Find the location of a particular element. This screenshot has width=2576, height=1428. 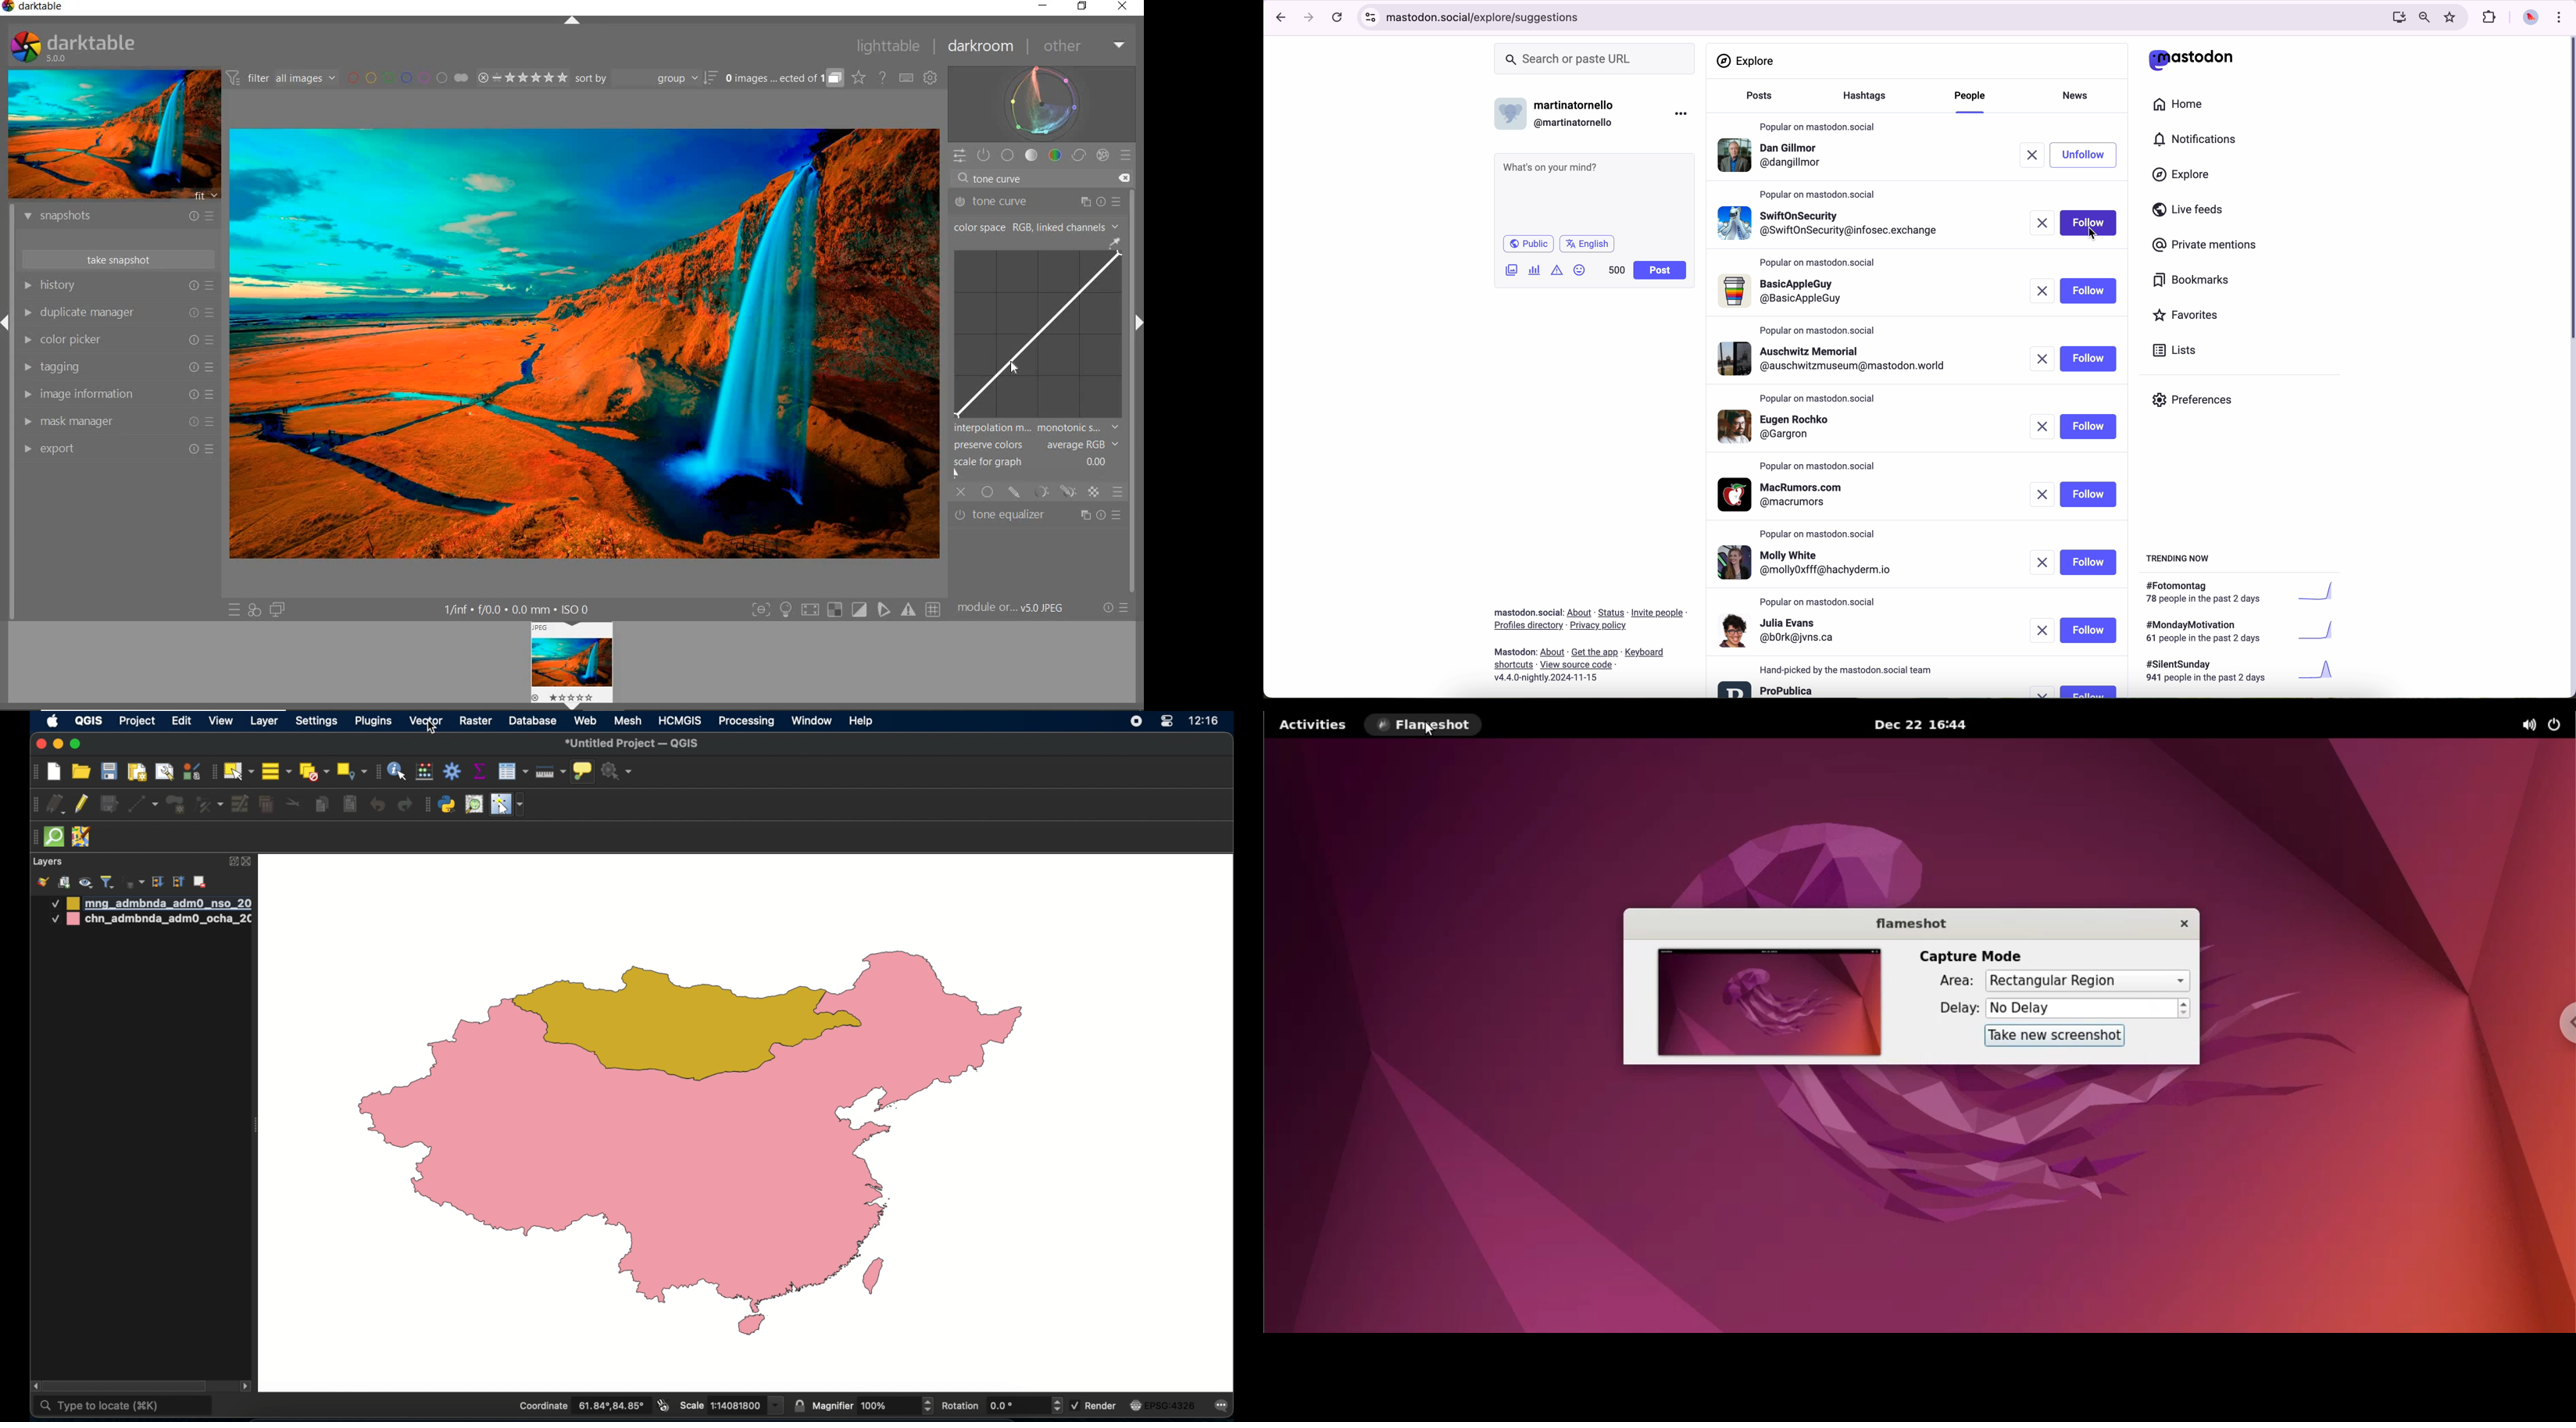

history is located at coordinates (118, 285).